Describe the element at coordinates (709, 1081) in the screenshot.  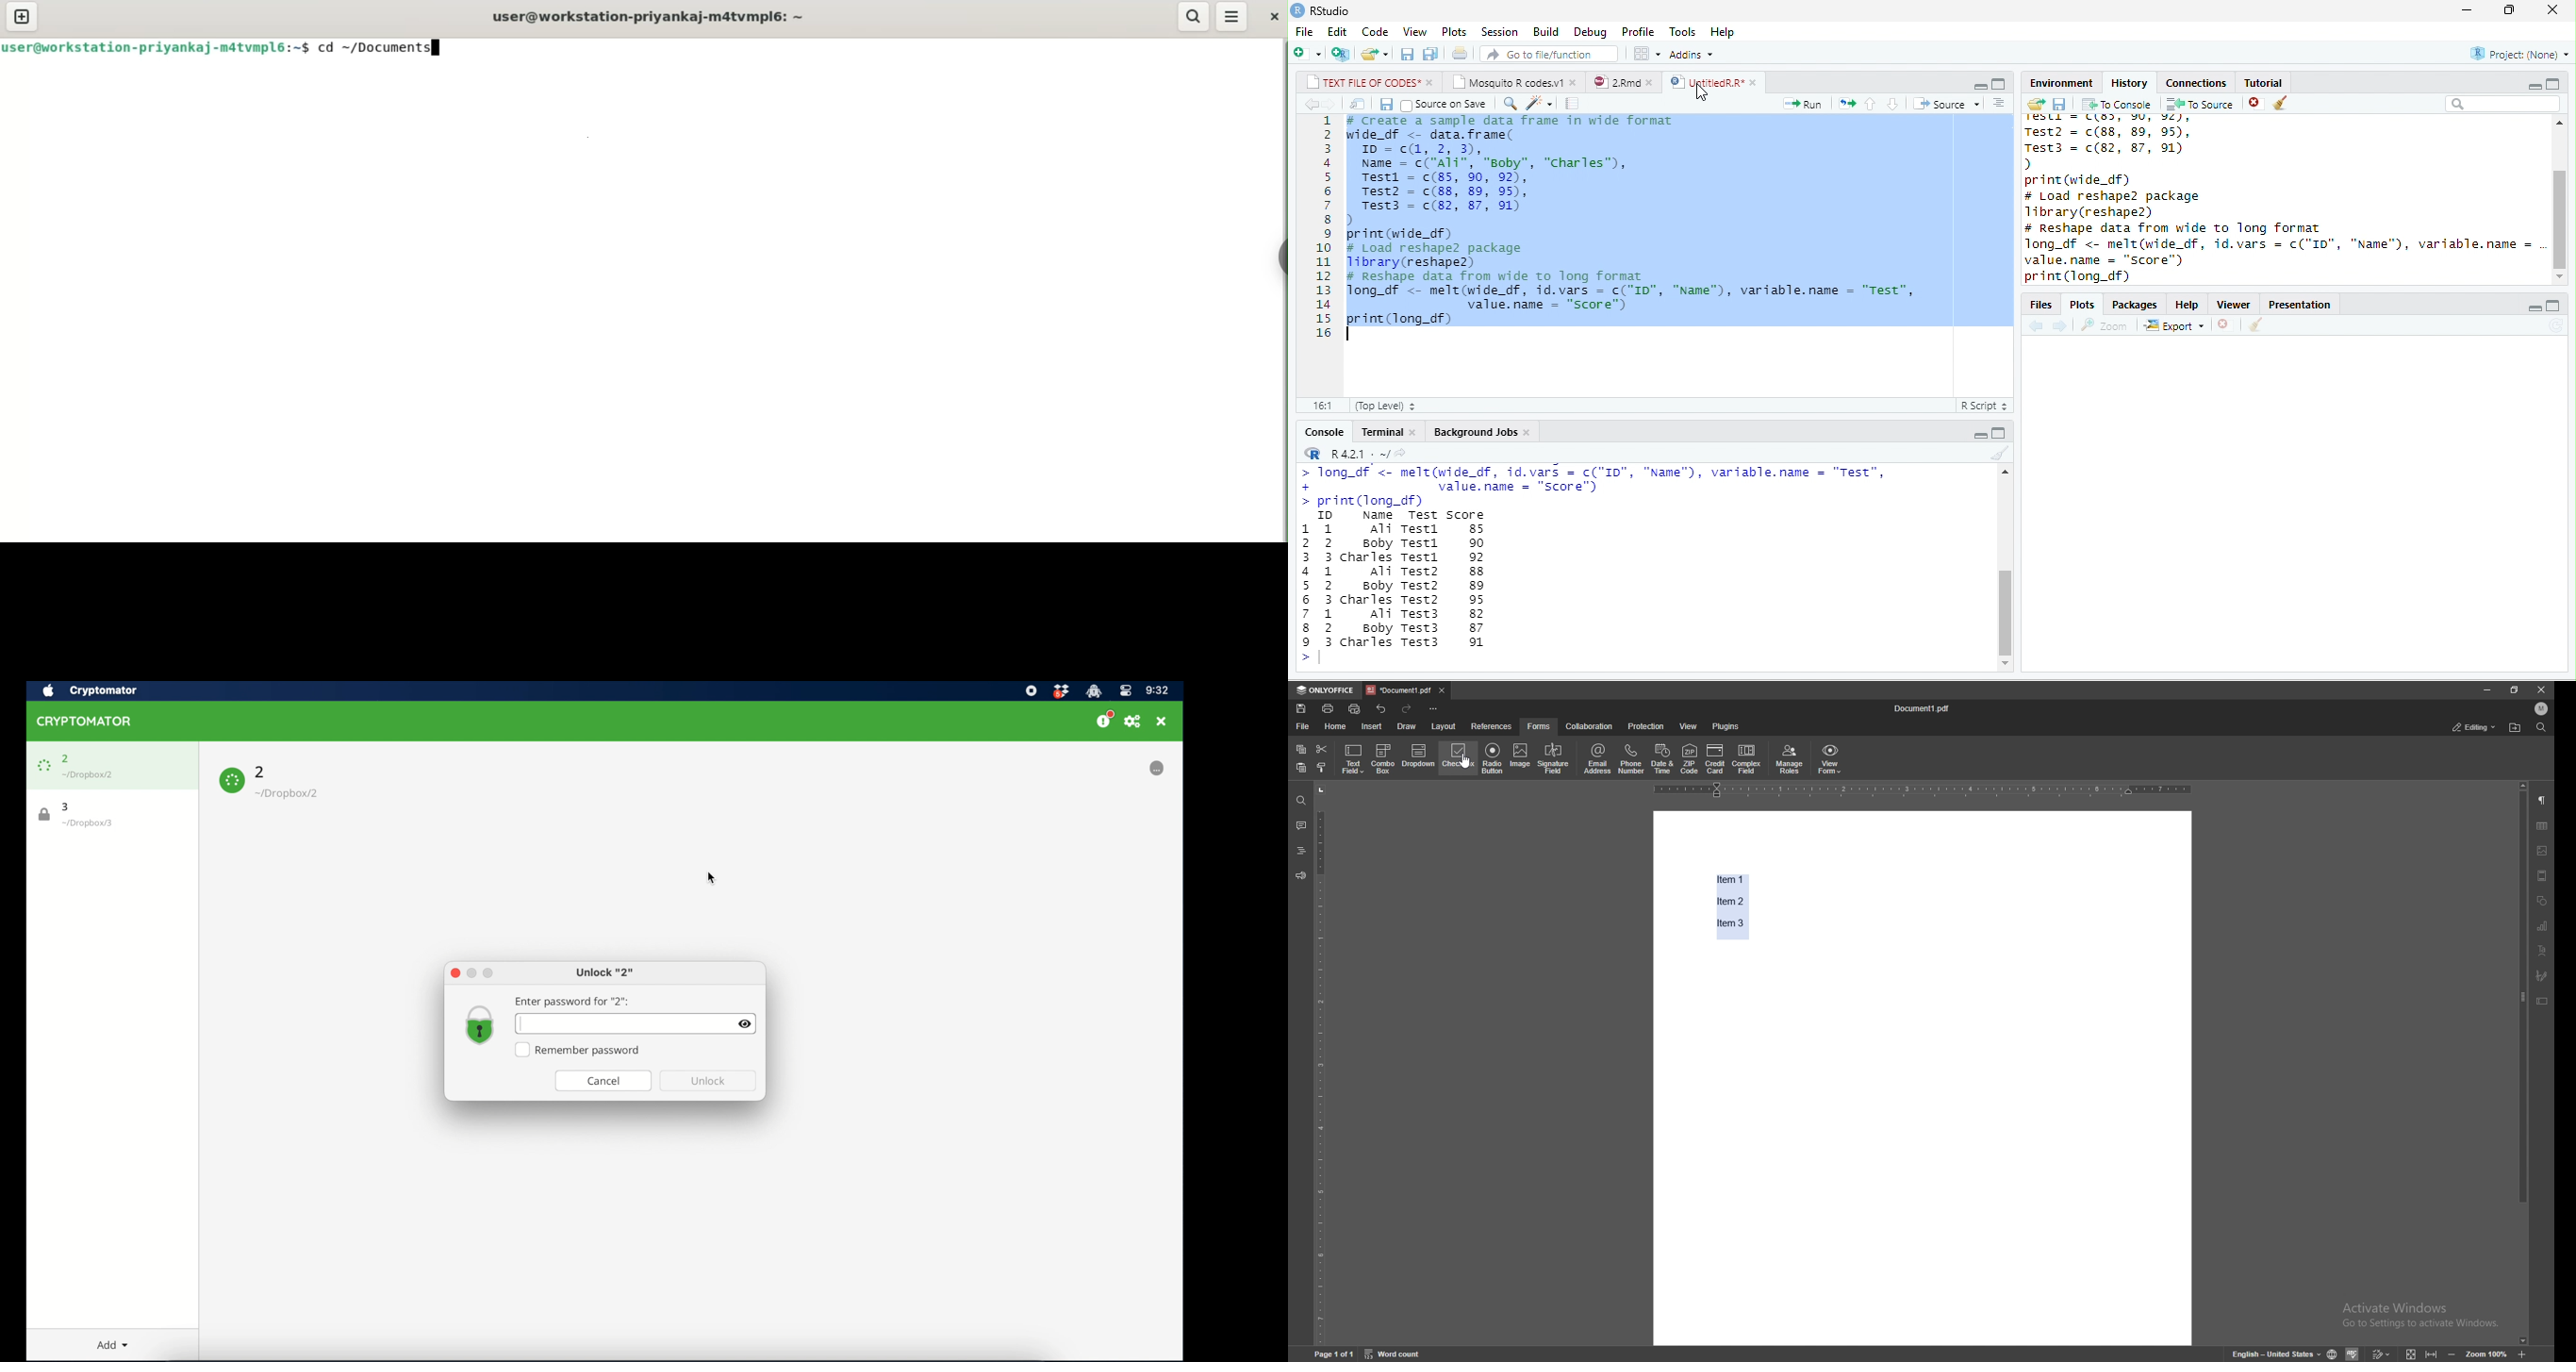
I see `unlock` at that location.